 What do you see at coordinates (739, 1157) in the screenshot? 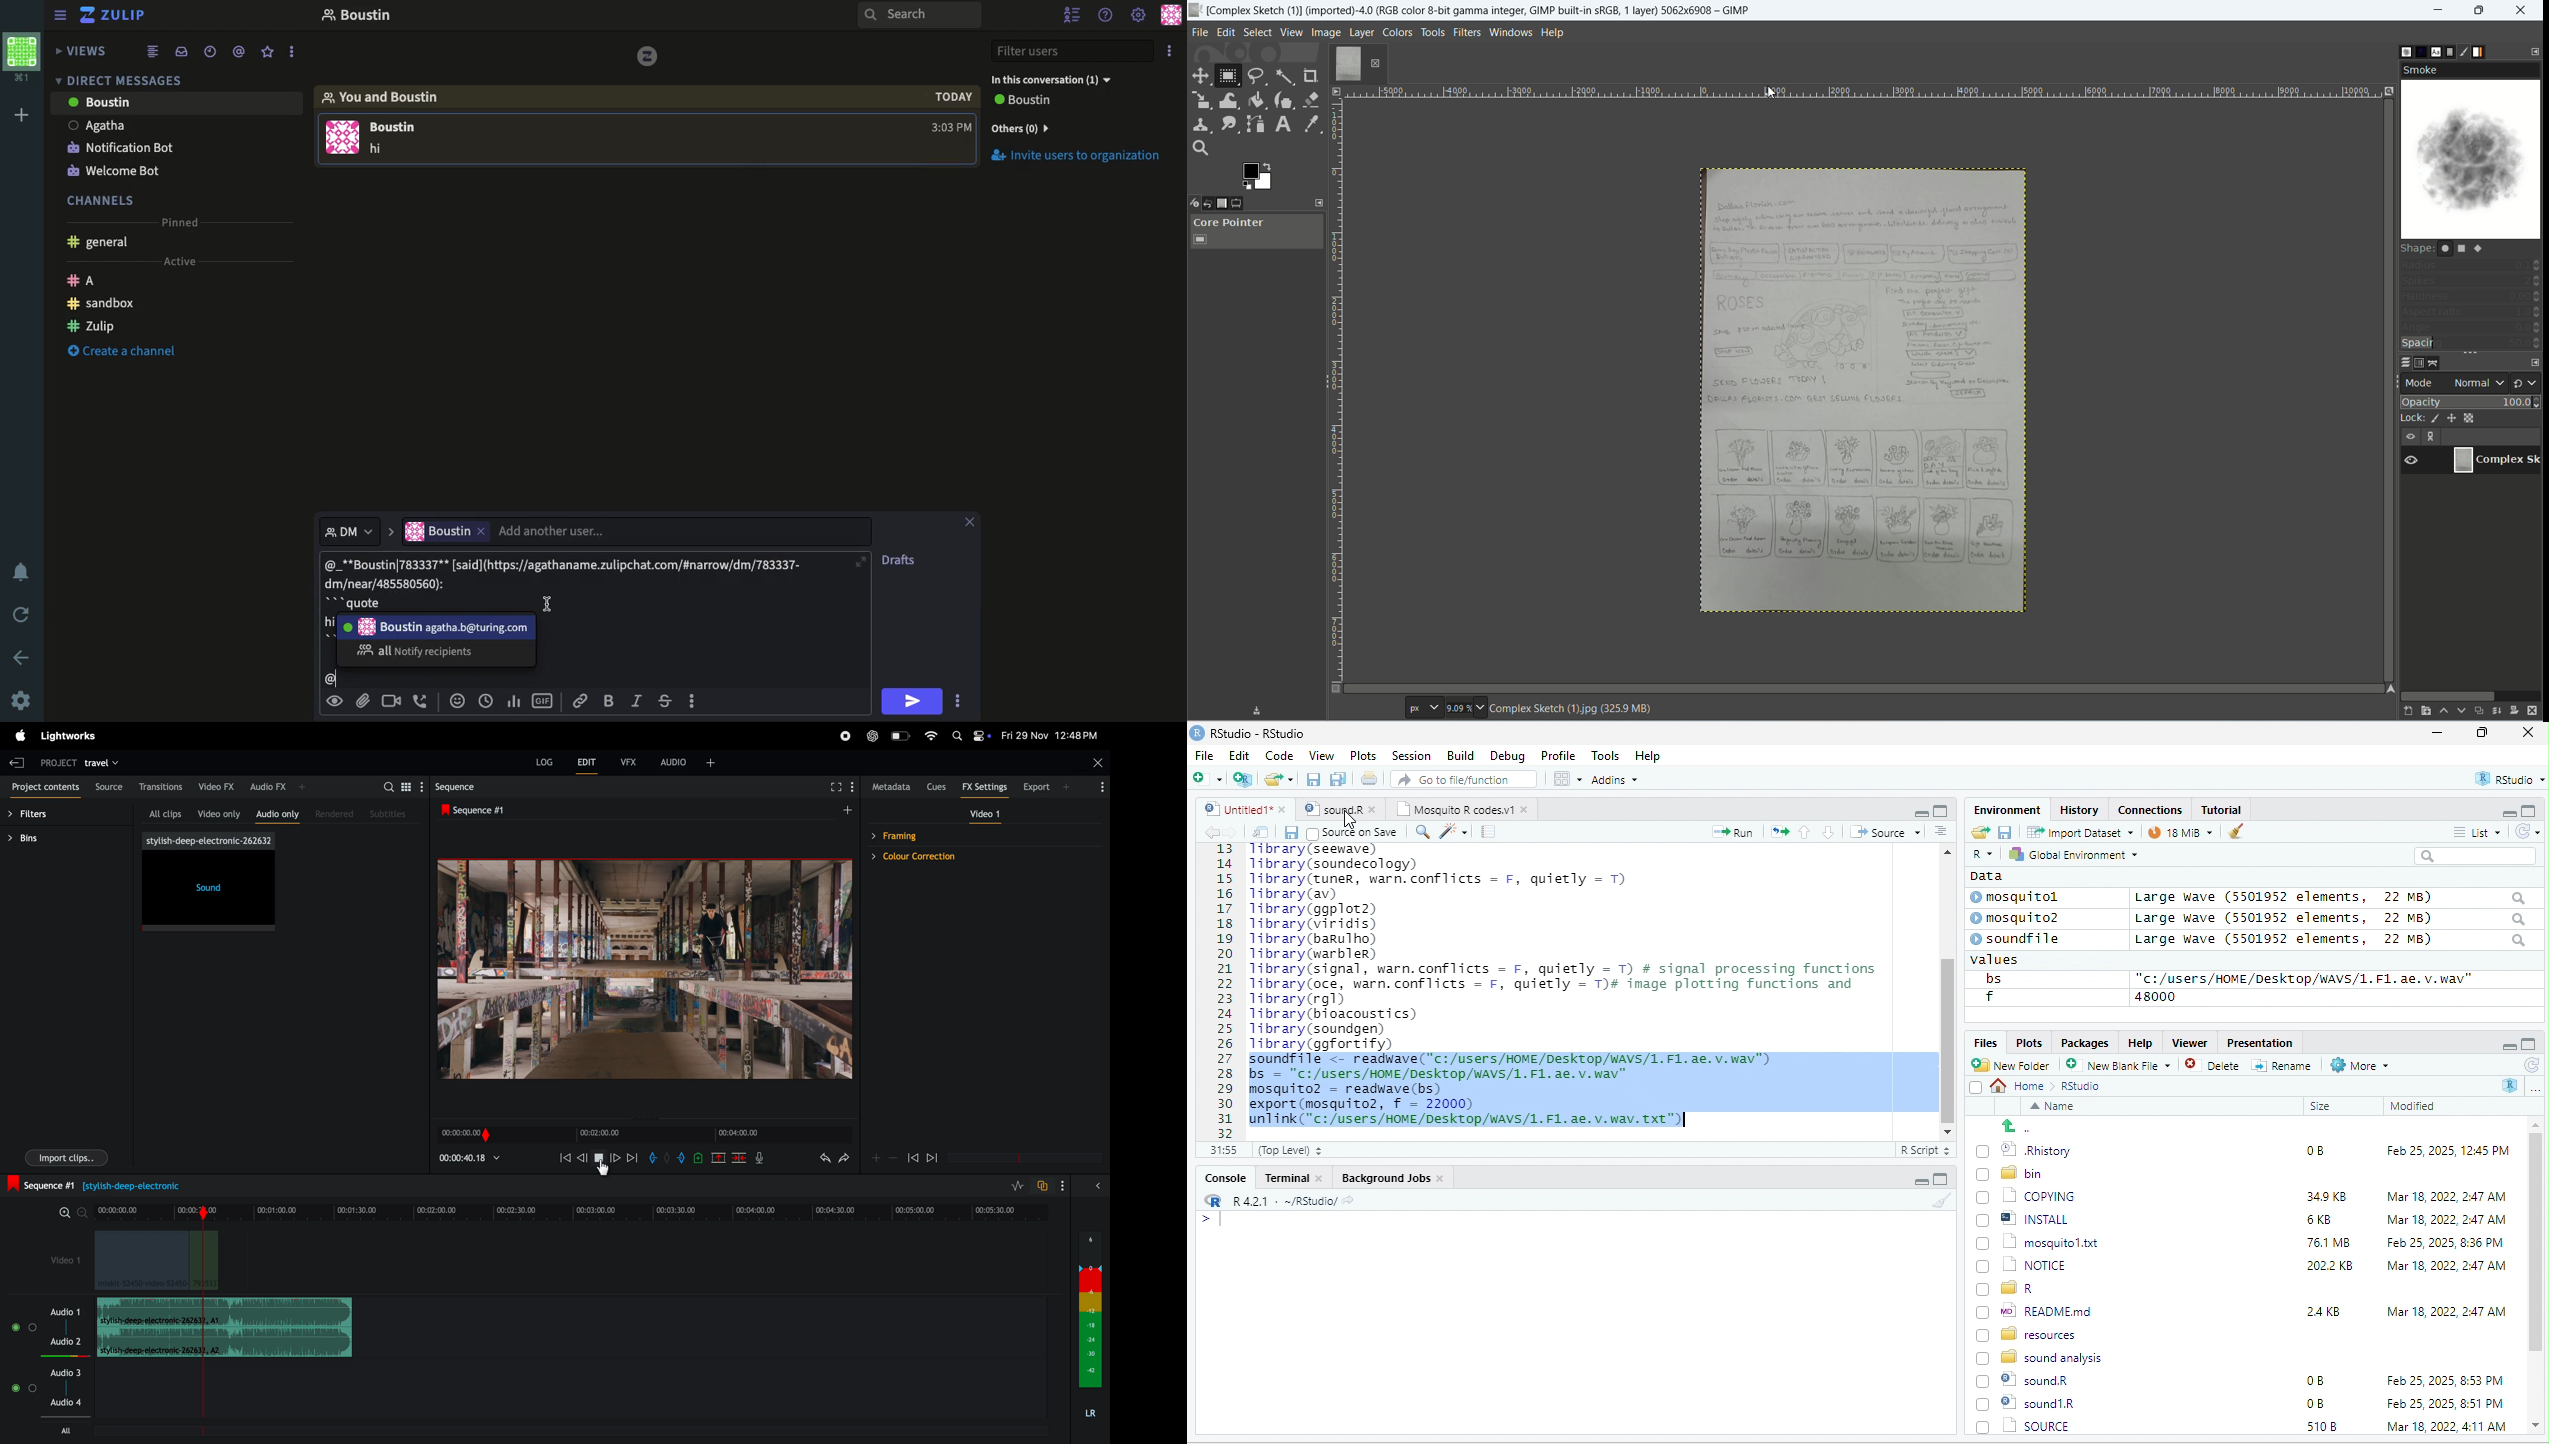
I see `delete` at bounding box center [739, 1157].